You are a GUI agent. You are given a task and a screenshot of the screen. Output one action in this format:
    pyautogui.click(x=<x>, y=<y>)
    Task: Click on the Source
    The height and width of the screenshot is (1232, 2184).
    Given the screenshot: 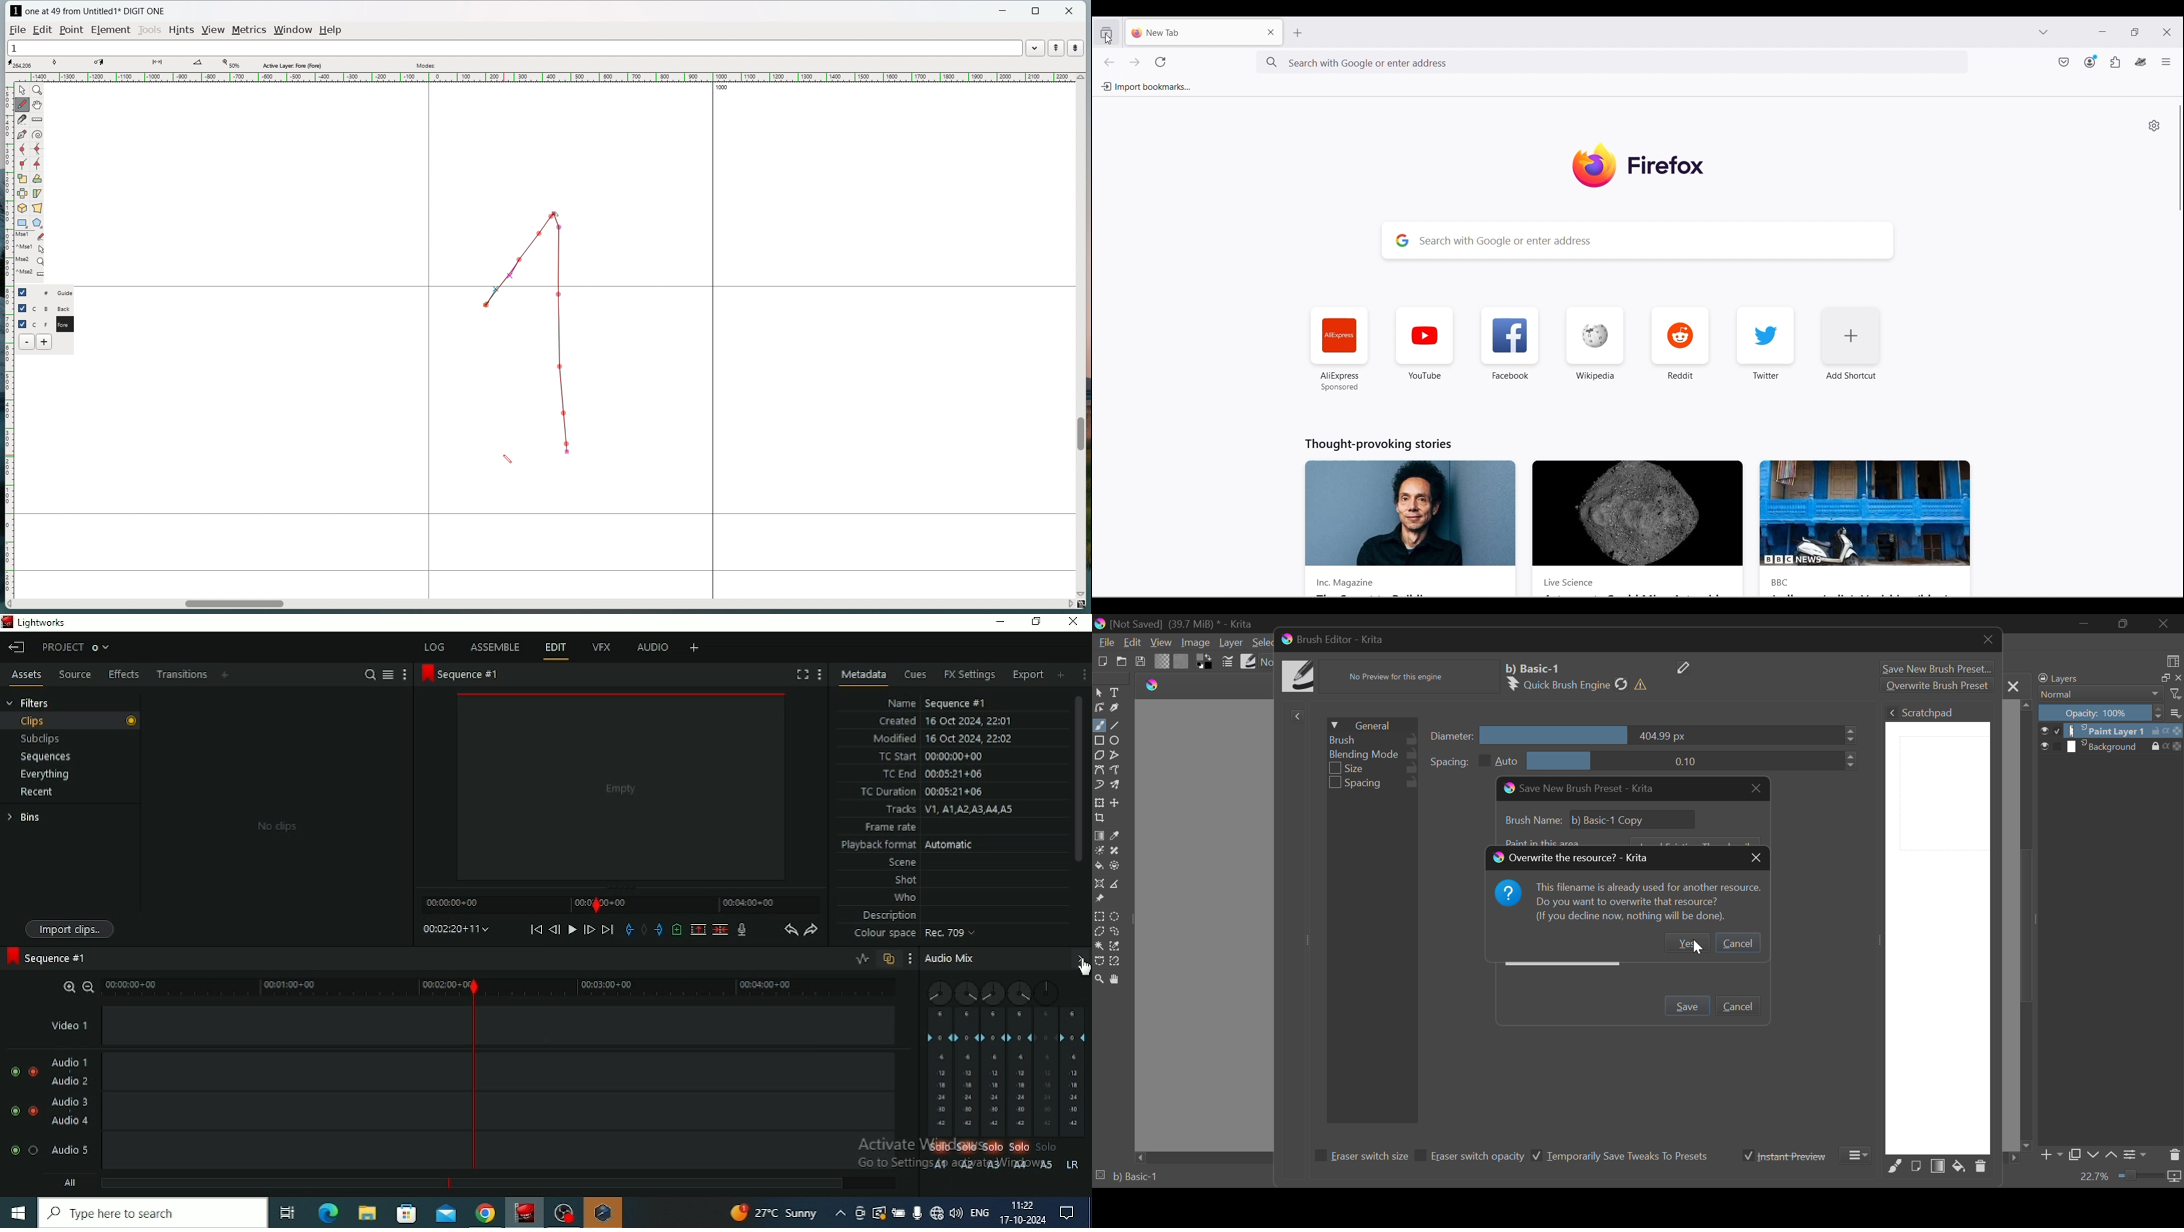 What is the action you would take?
    pyautogui.click(x=73, y=675)
    